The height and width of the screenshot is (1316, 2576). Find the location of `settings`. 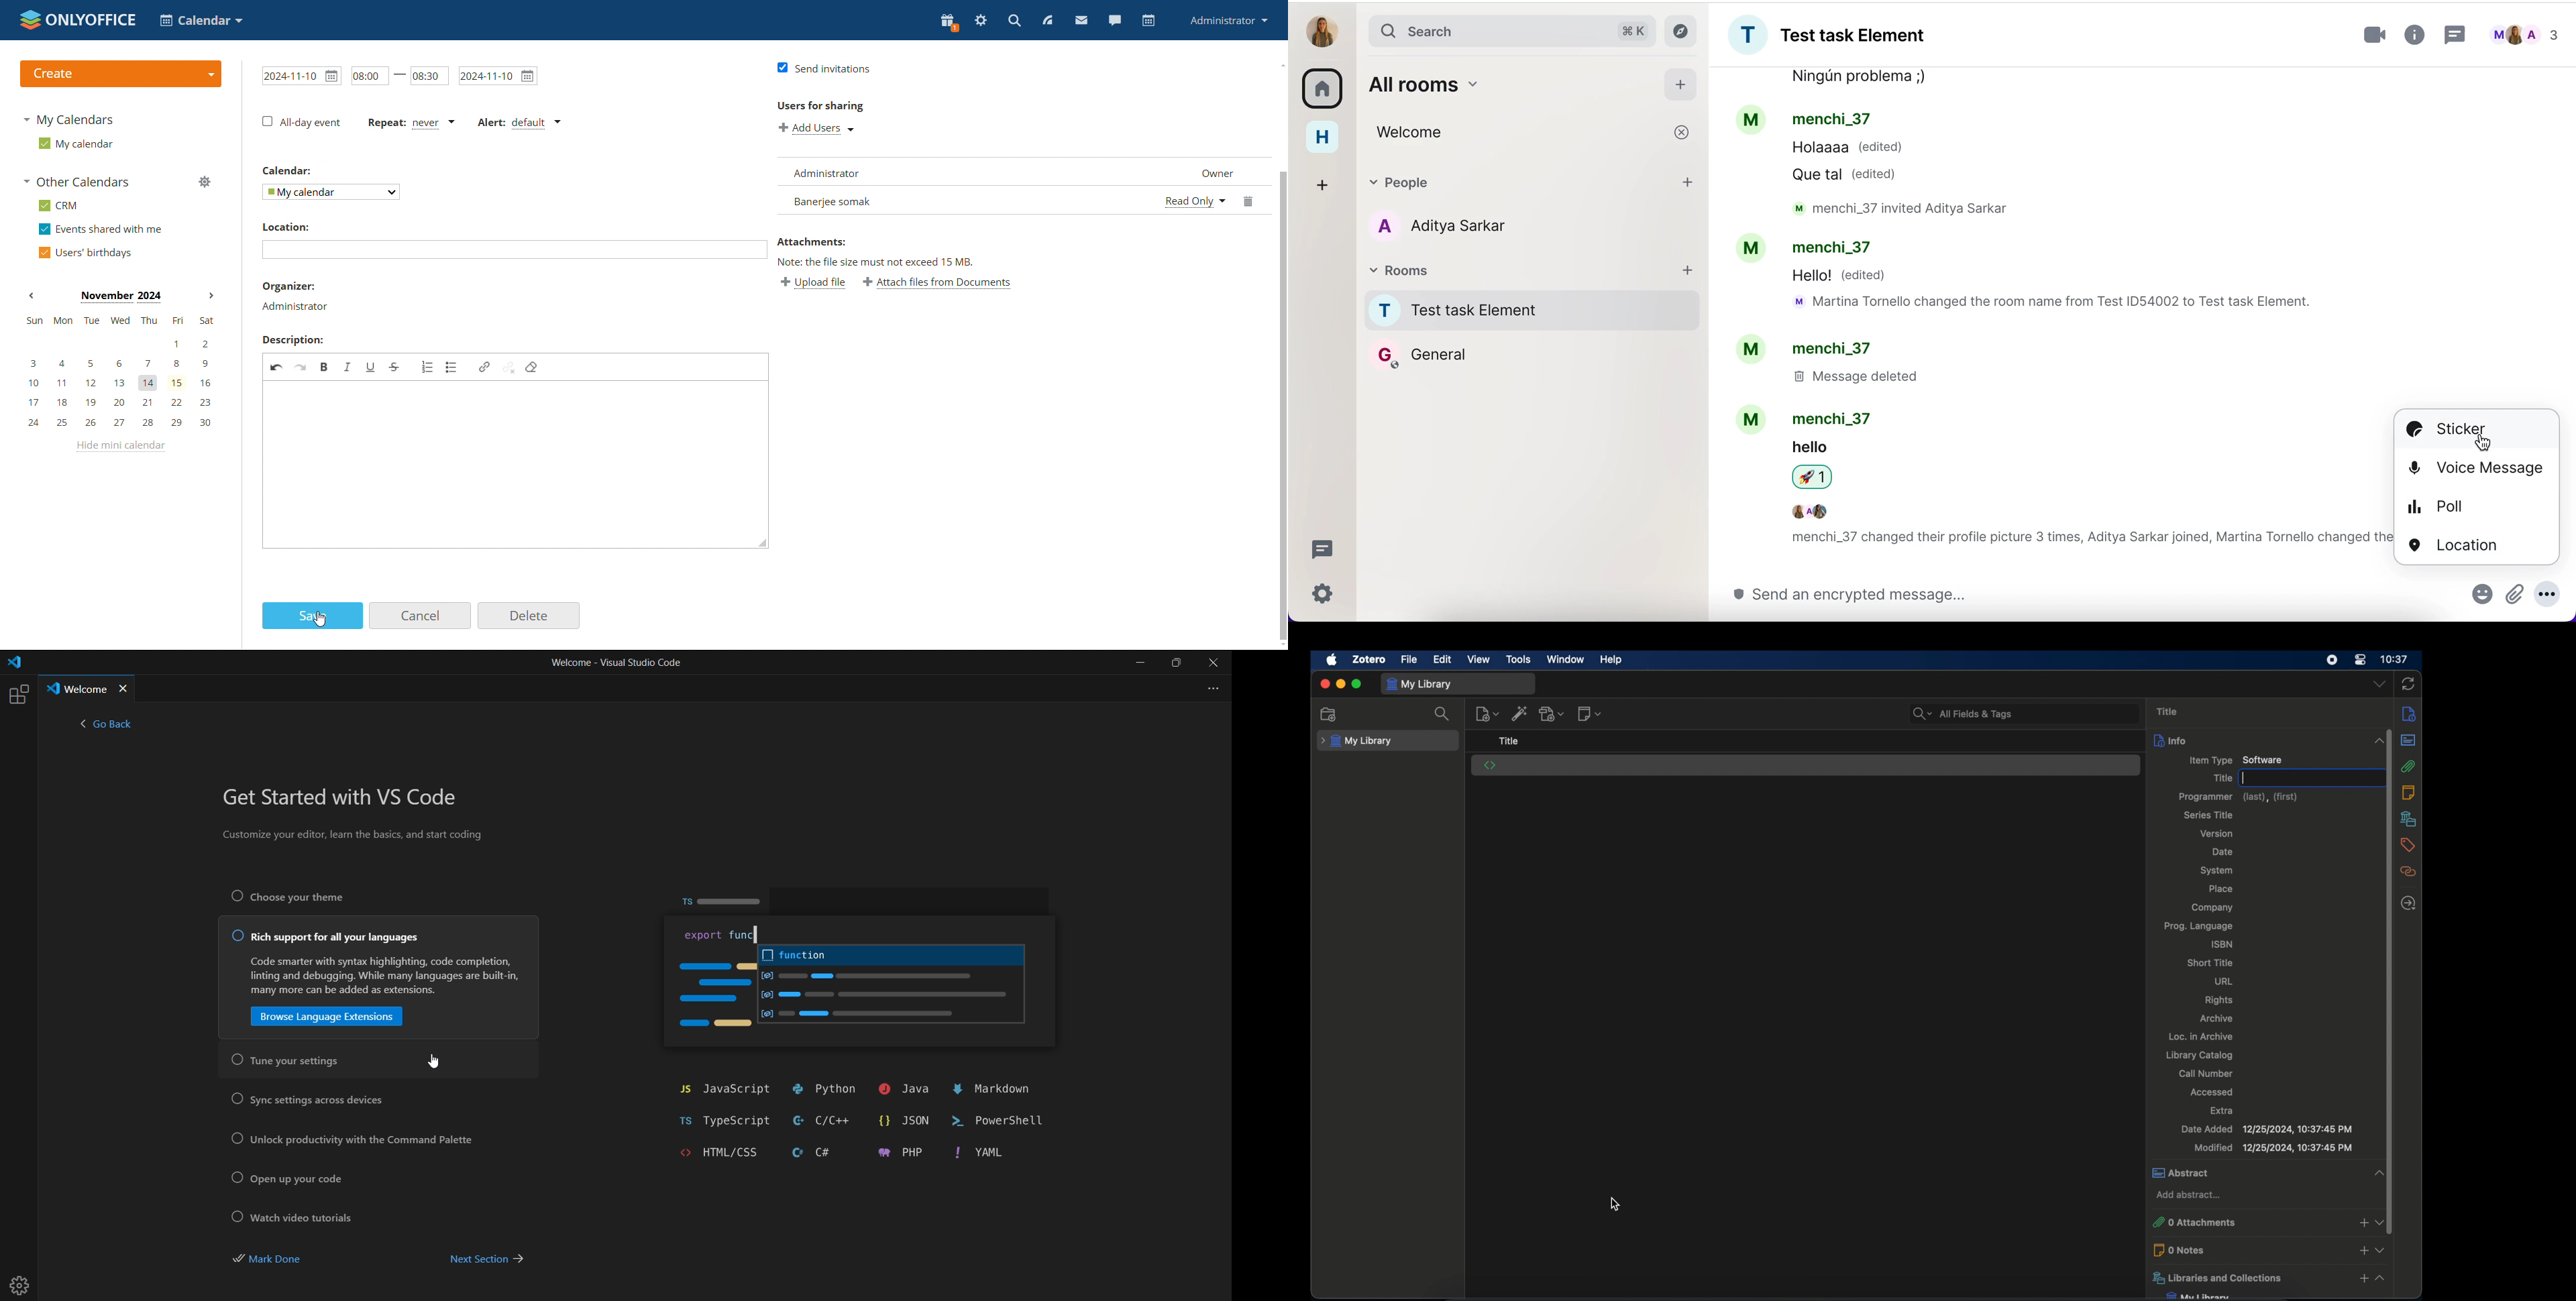

settings is located at coordinates (23, 1280).